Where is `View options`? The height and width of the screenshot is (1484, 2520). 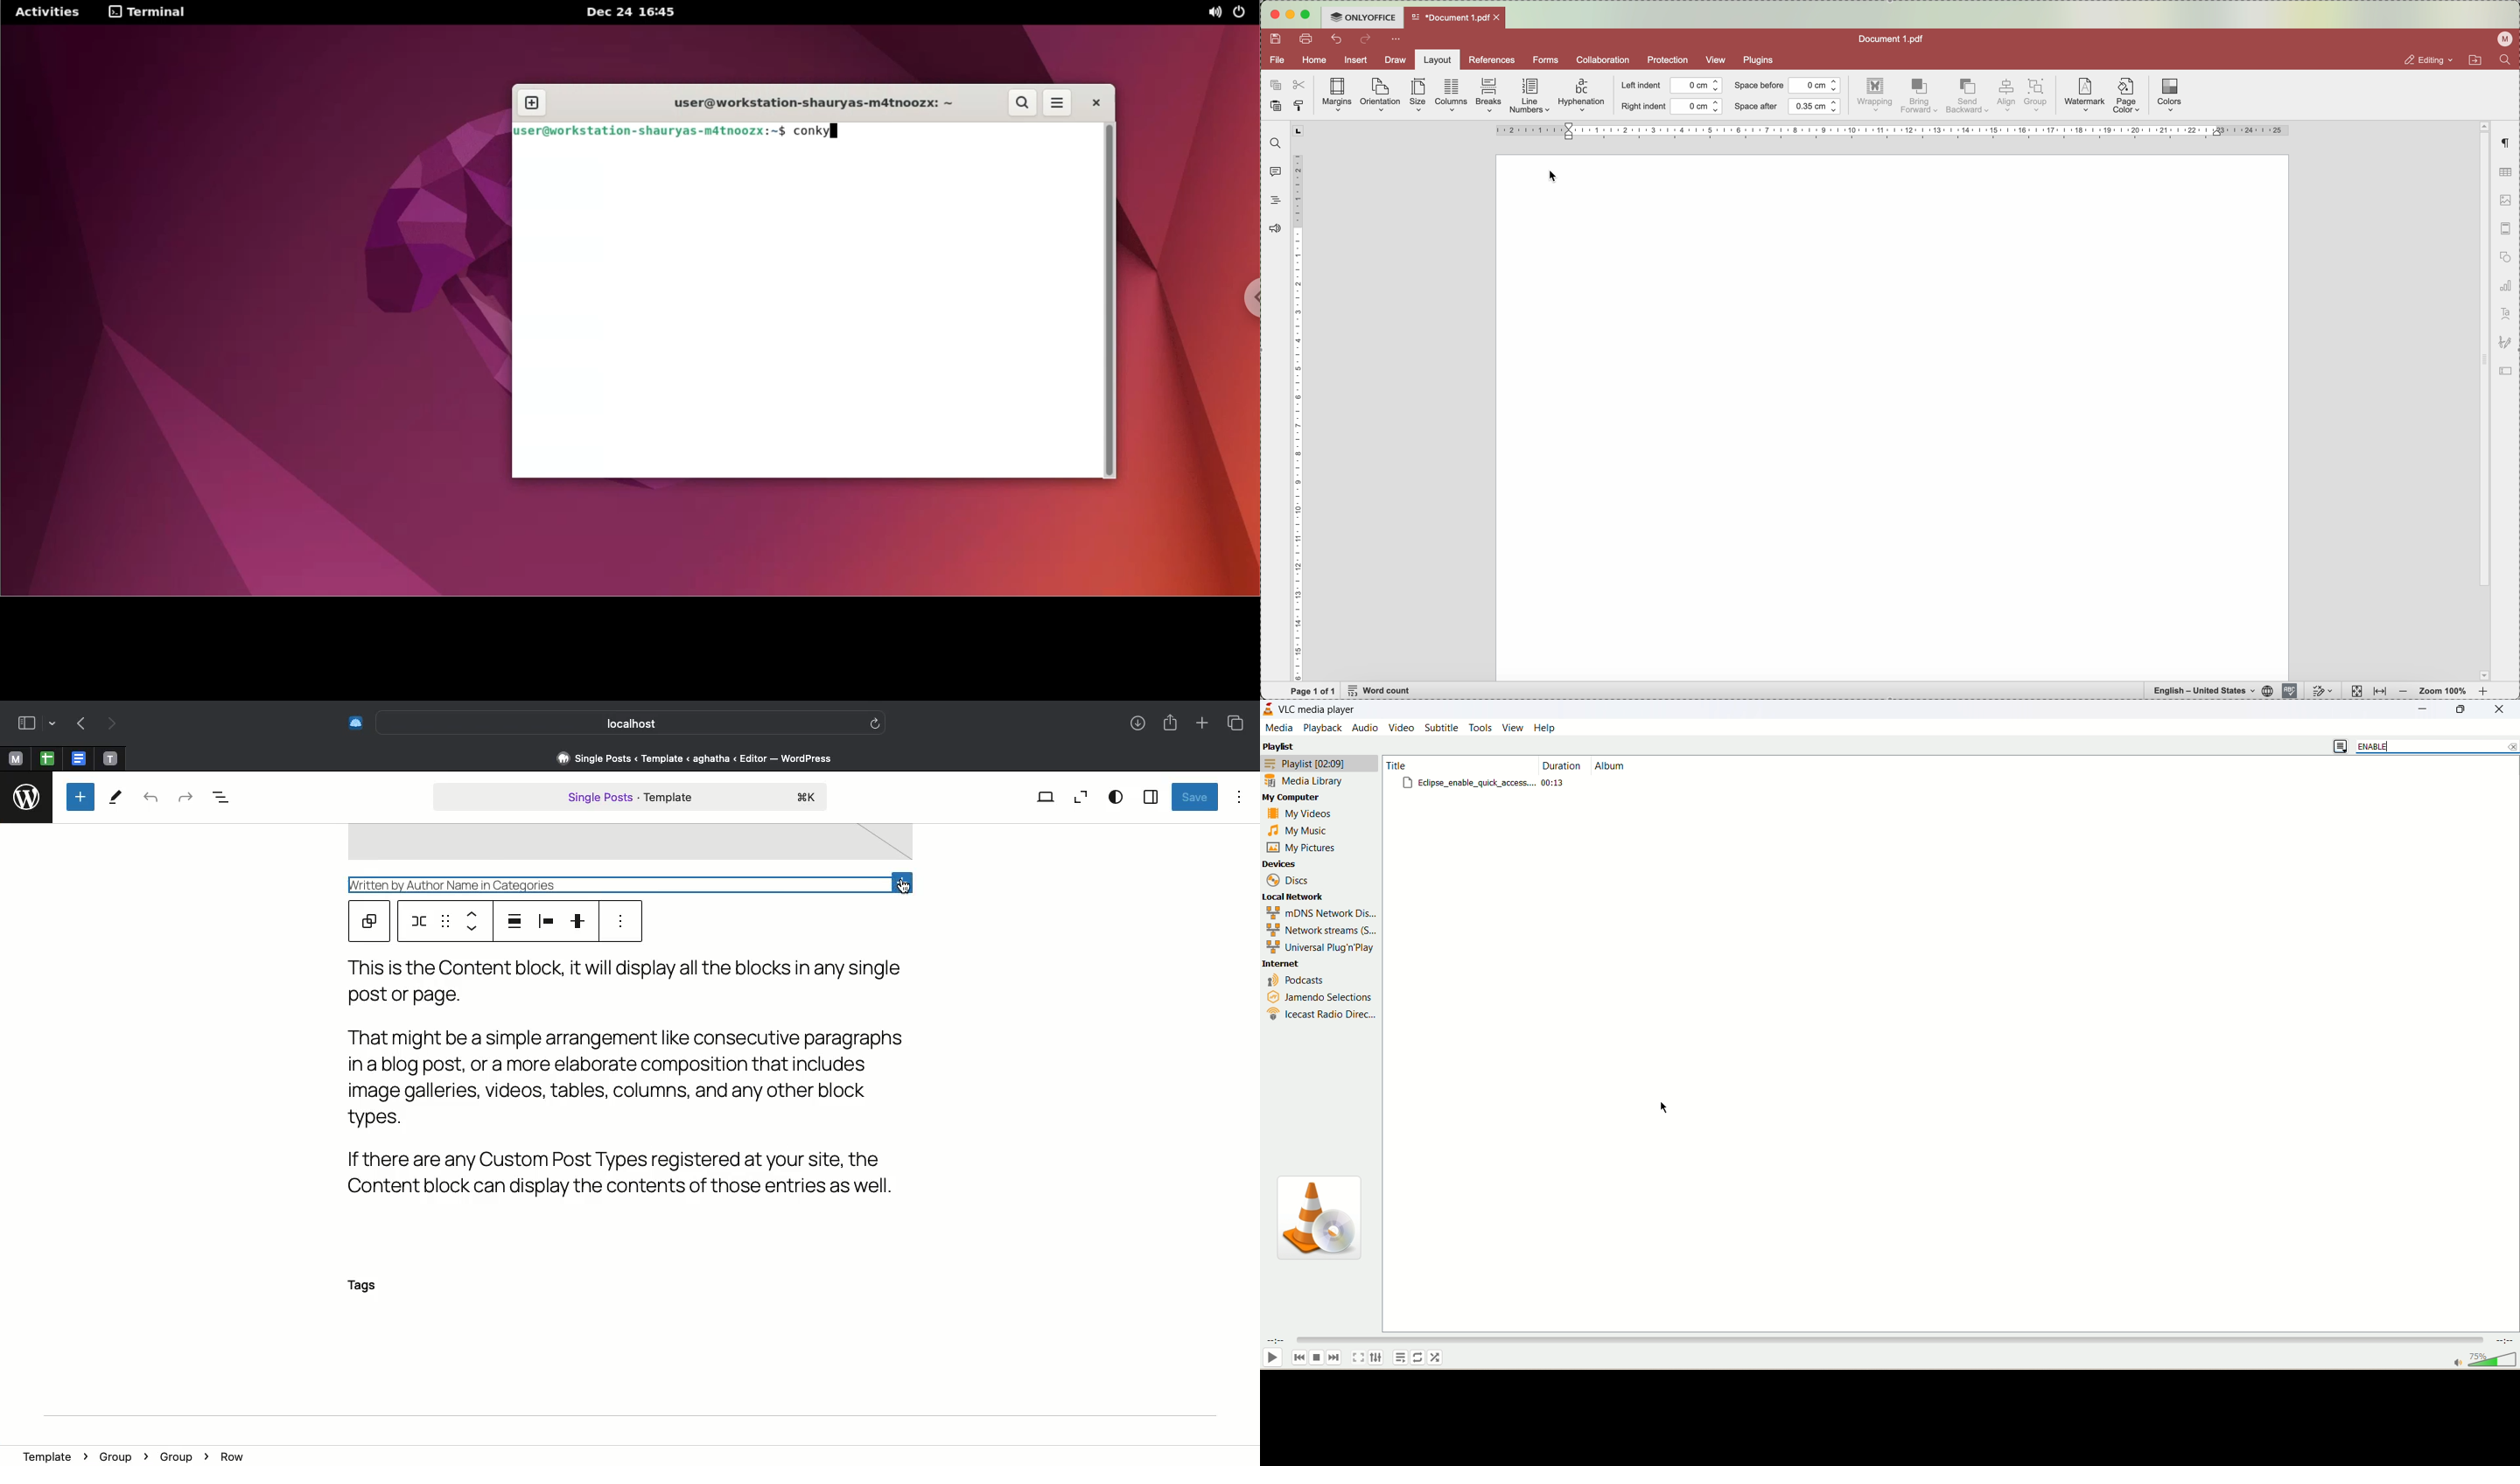 View options is located at coordinates (1116, 796).